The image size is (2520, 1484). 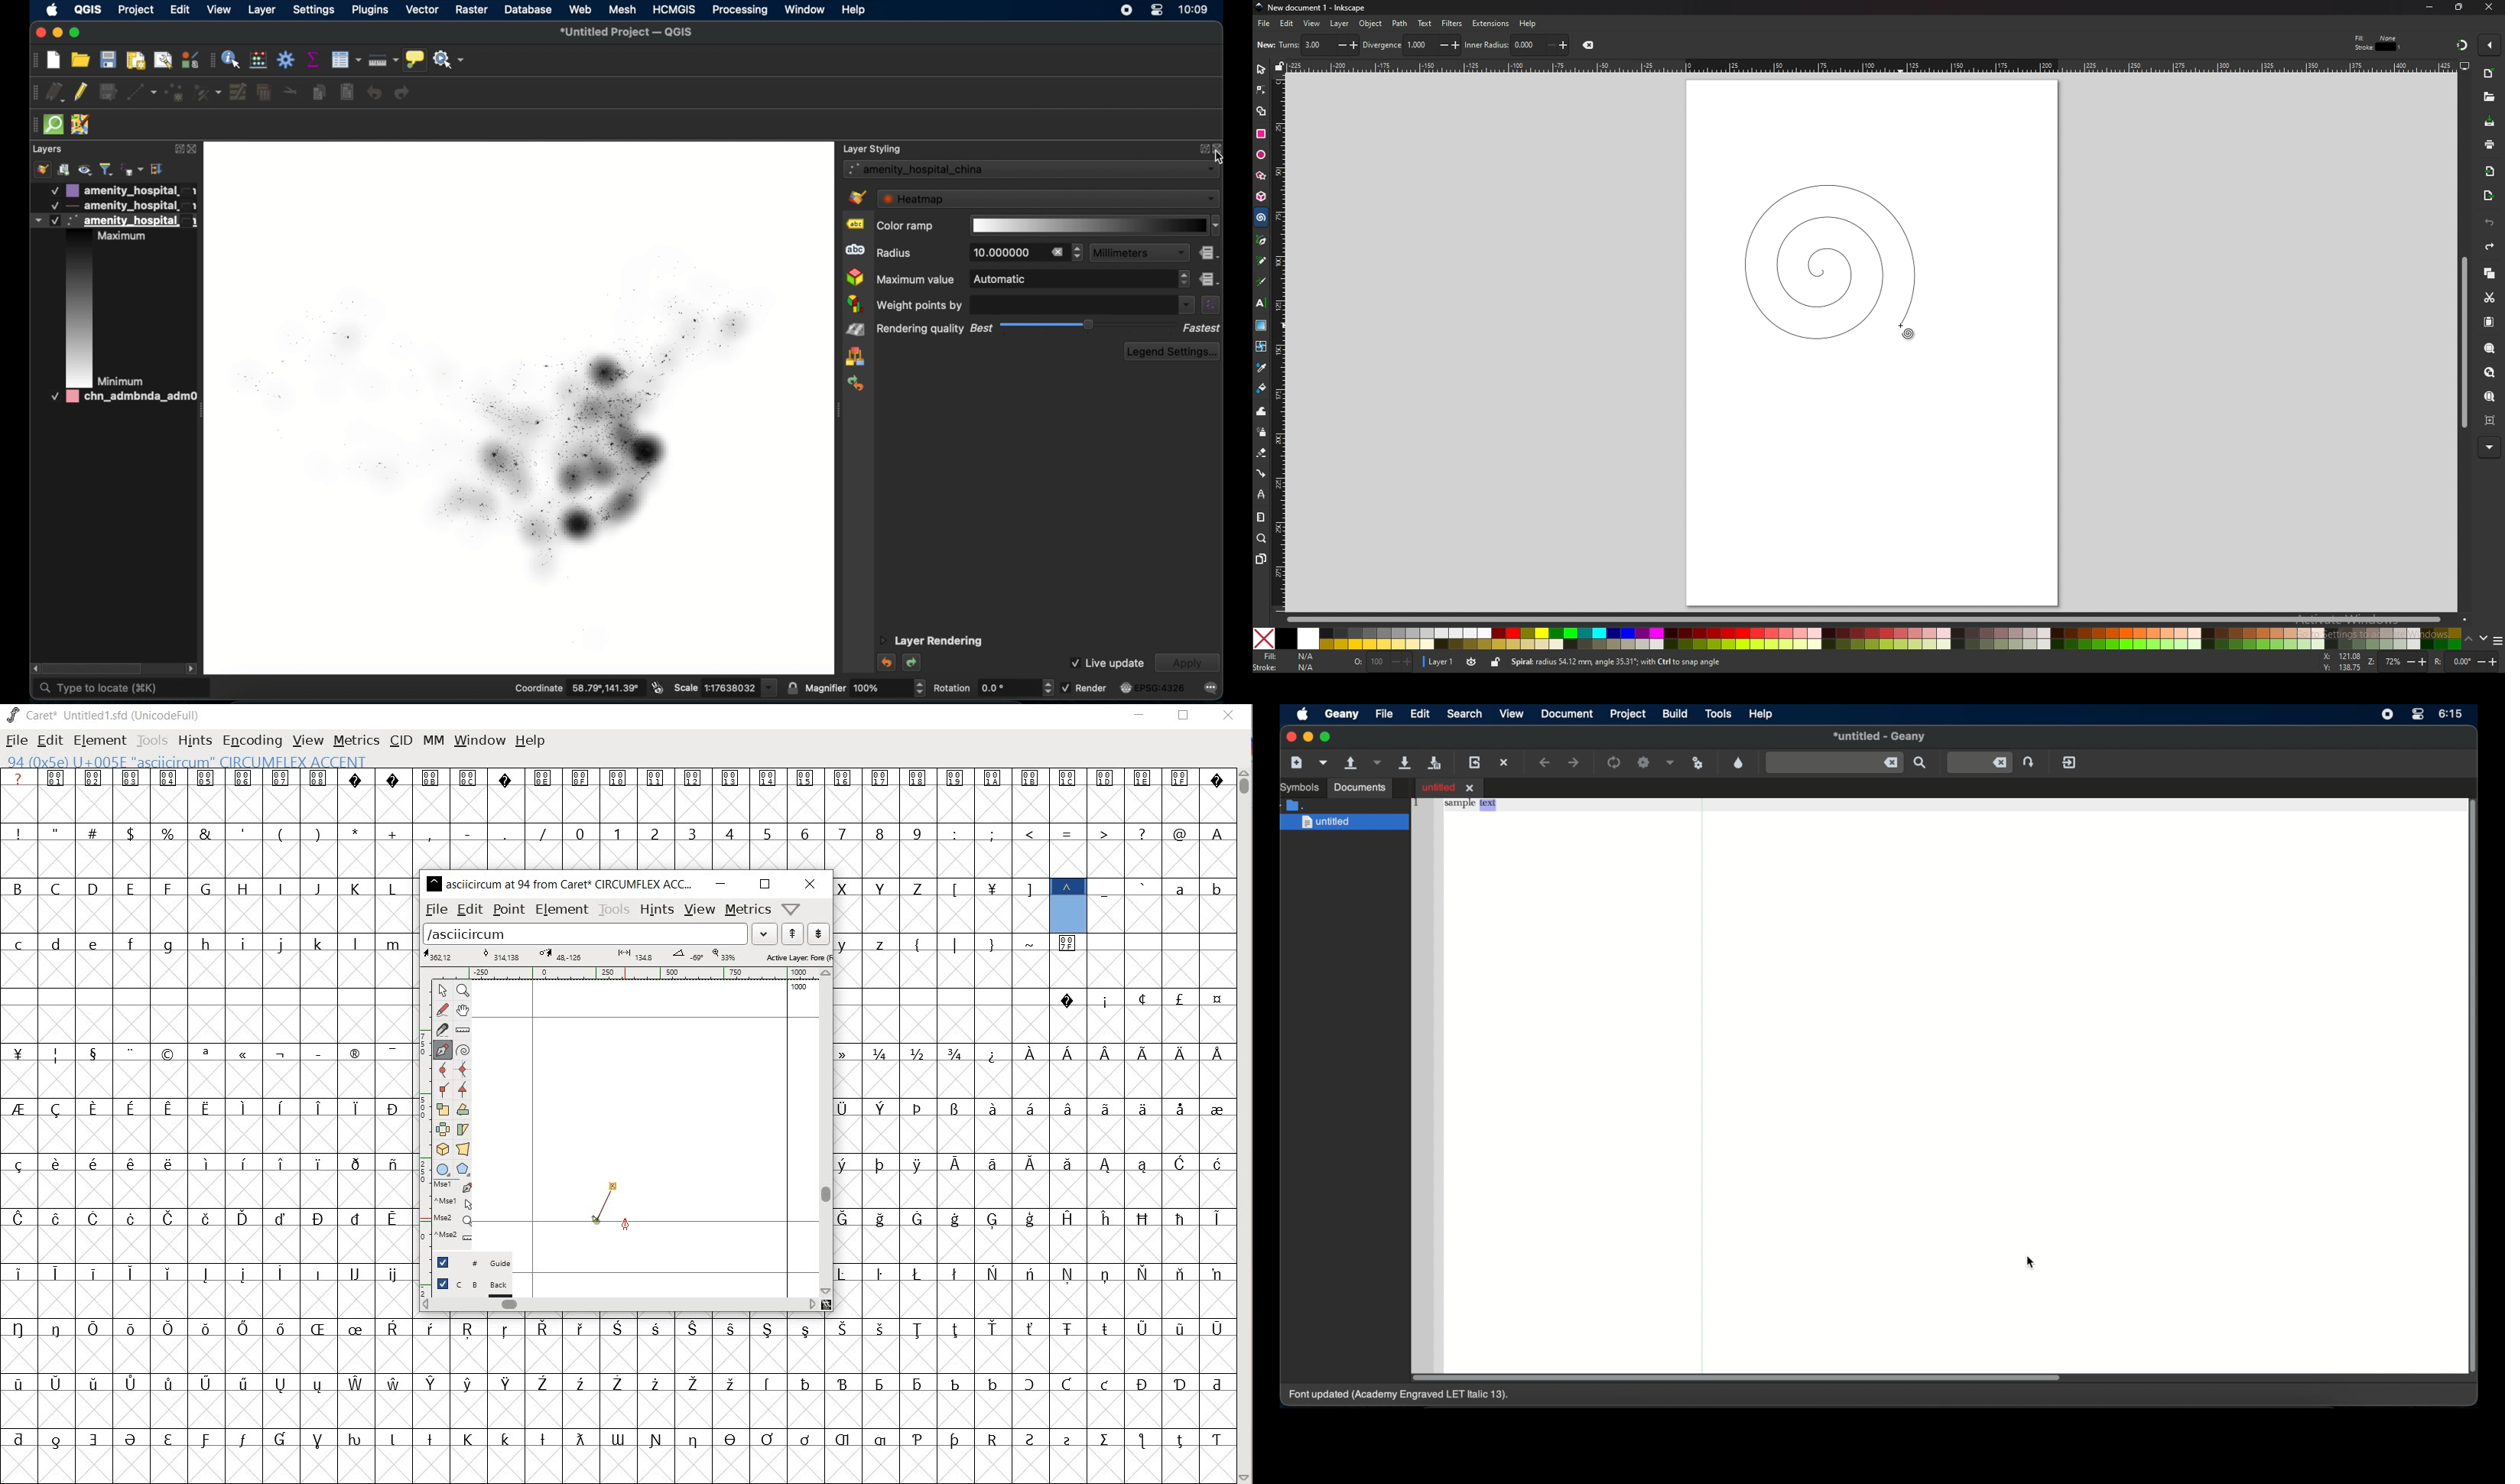 What do you see at coordinates (873, 148) in the screenshot?
I see `layer styling` at bounding box center [873, 148].